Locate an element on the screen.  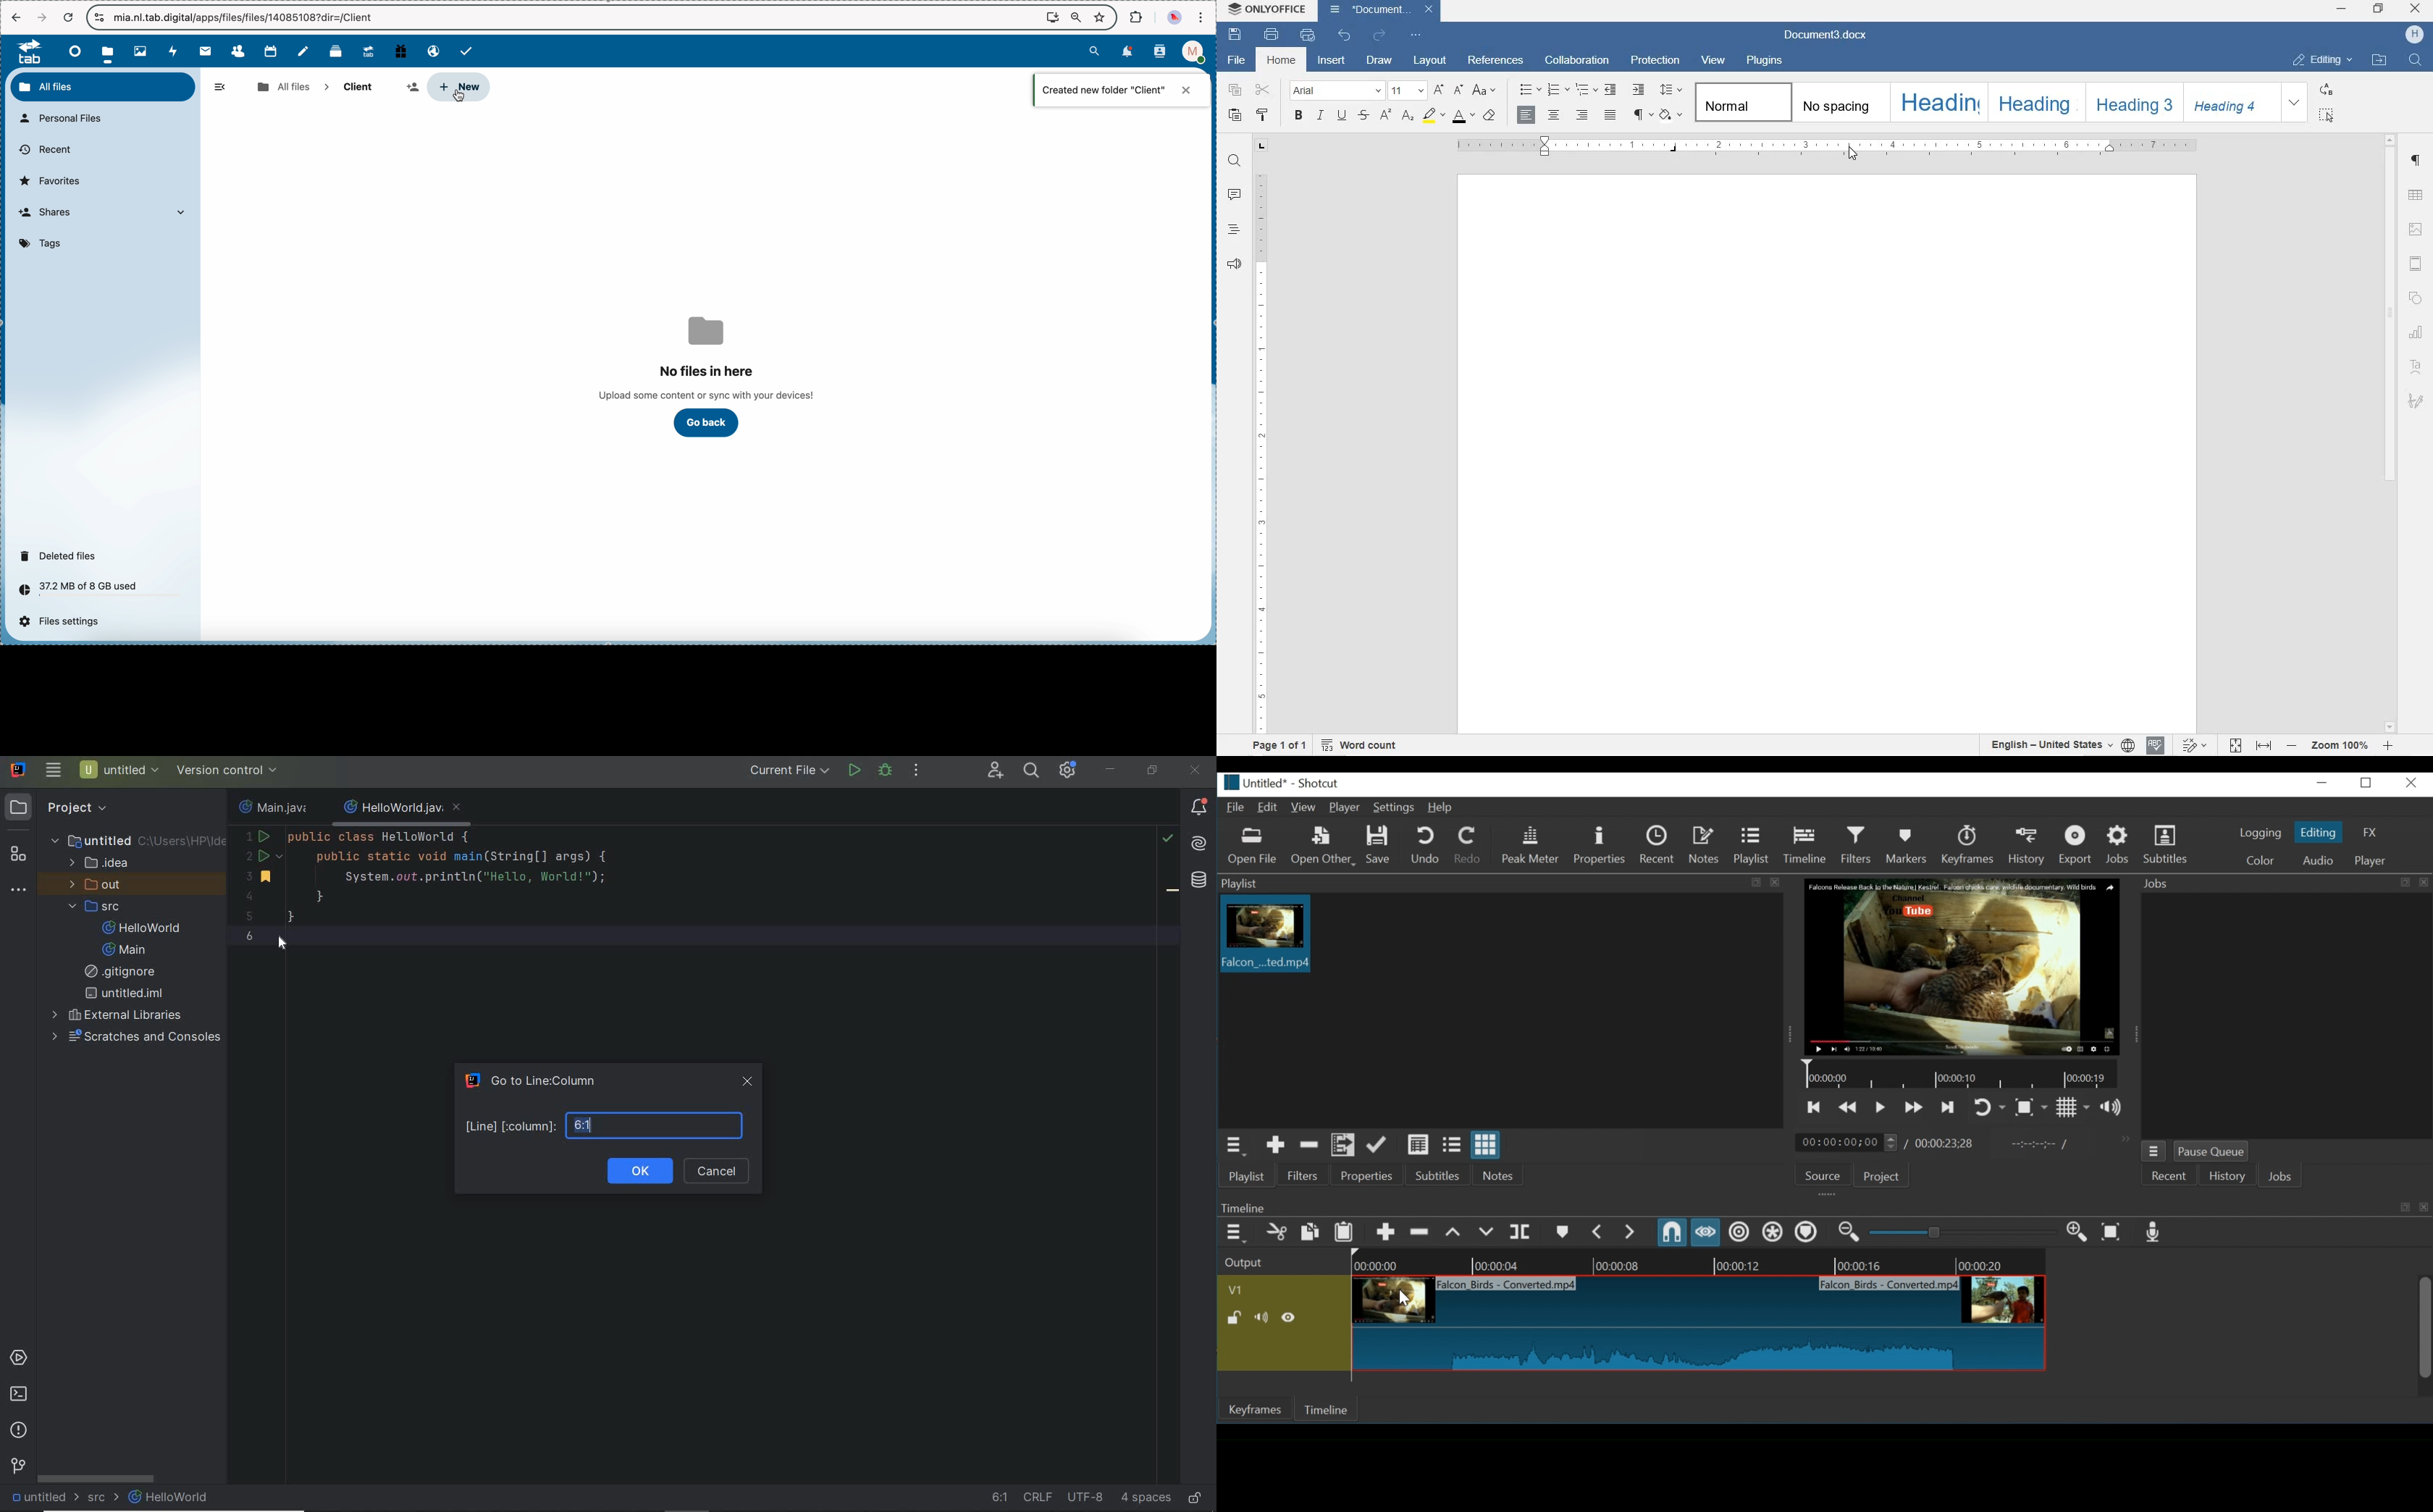
File is located at coordinates (1234, 806).